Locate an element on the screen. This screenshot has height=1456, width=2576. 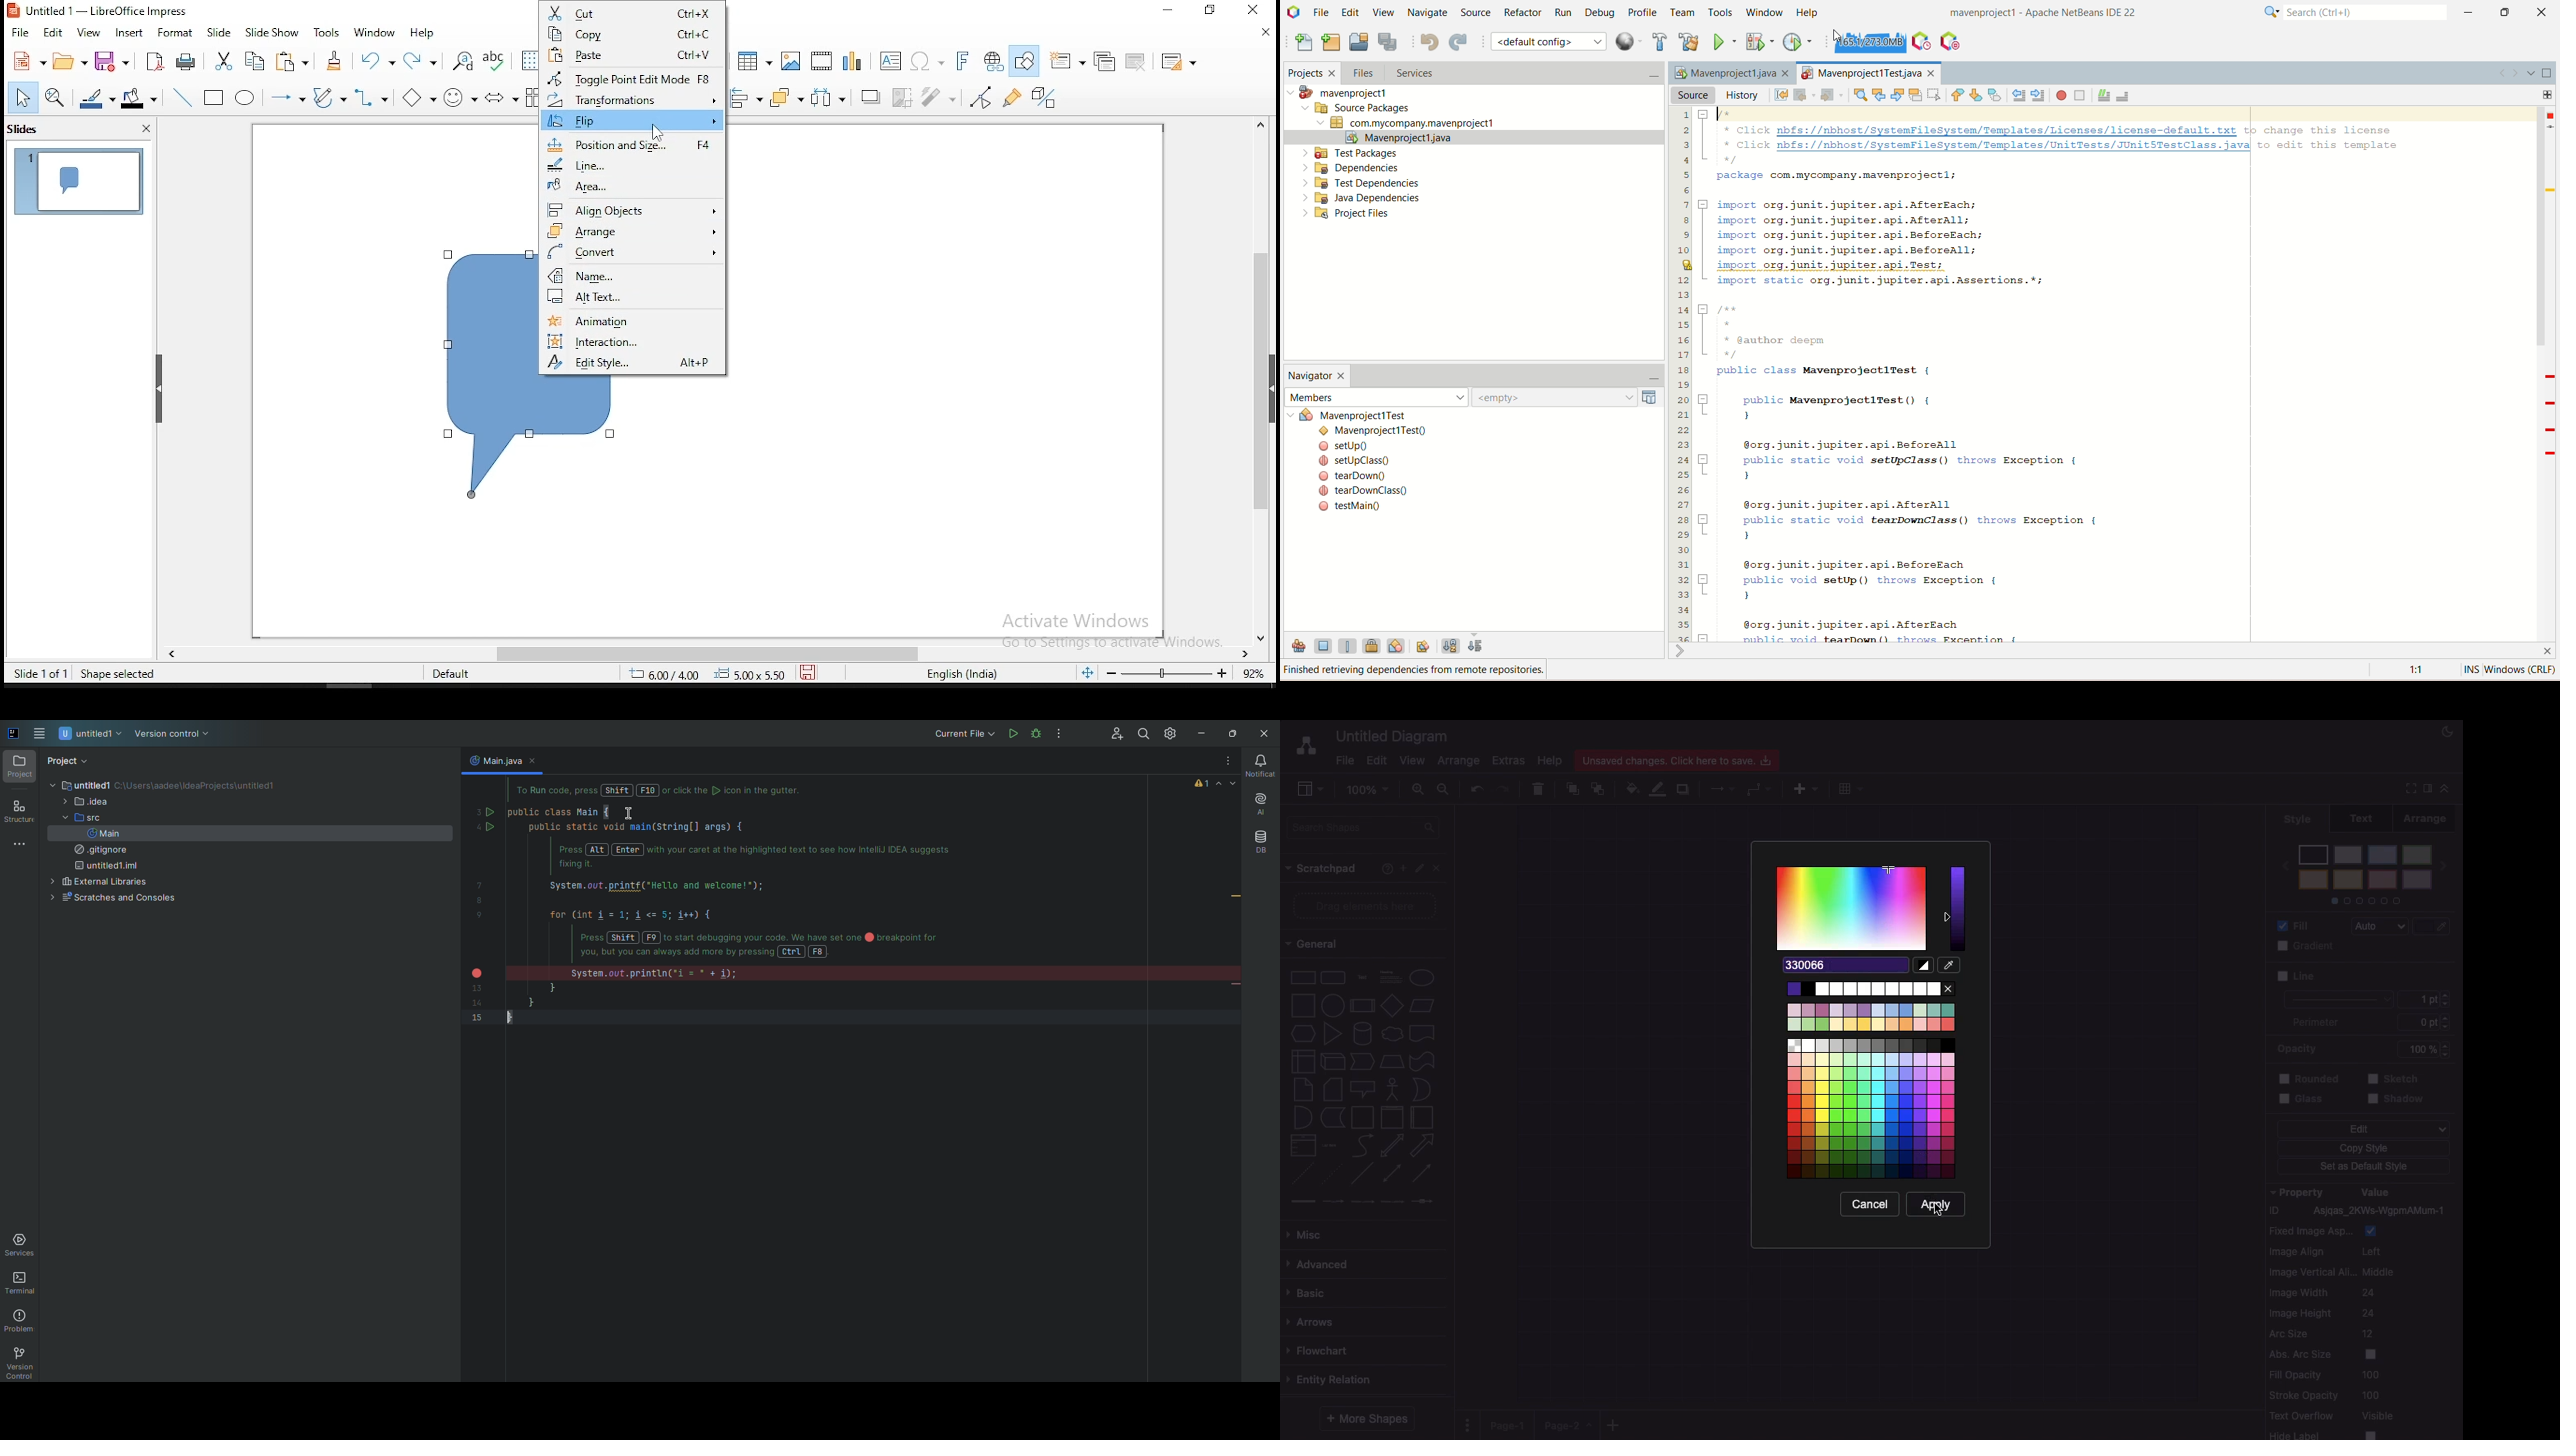
arrange is located at coordinates (632, 230).